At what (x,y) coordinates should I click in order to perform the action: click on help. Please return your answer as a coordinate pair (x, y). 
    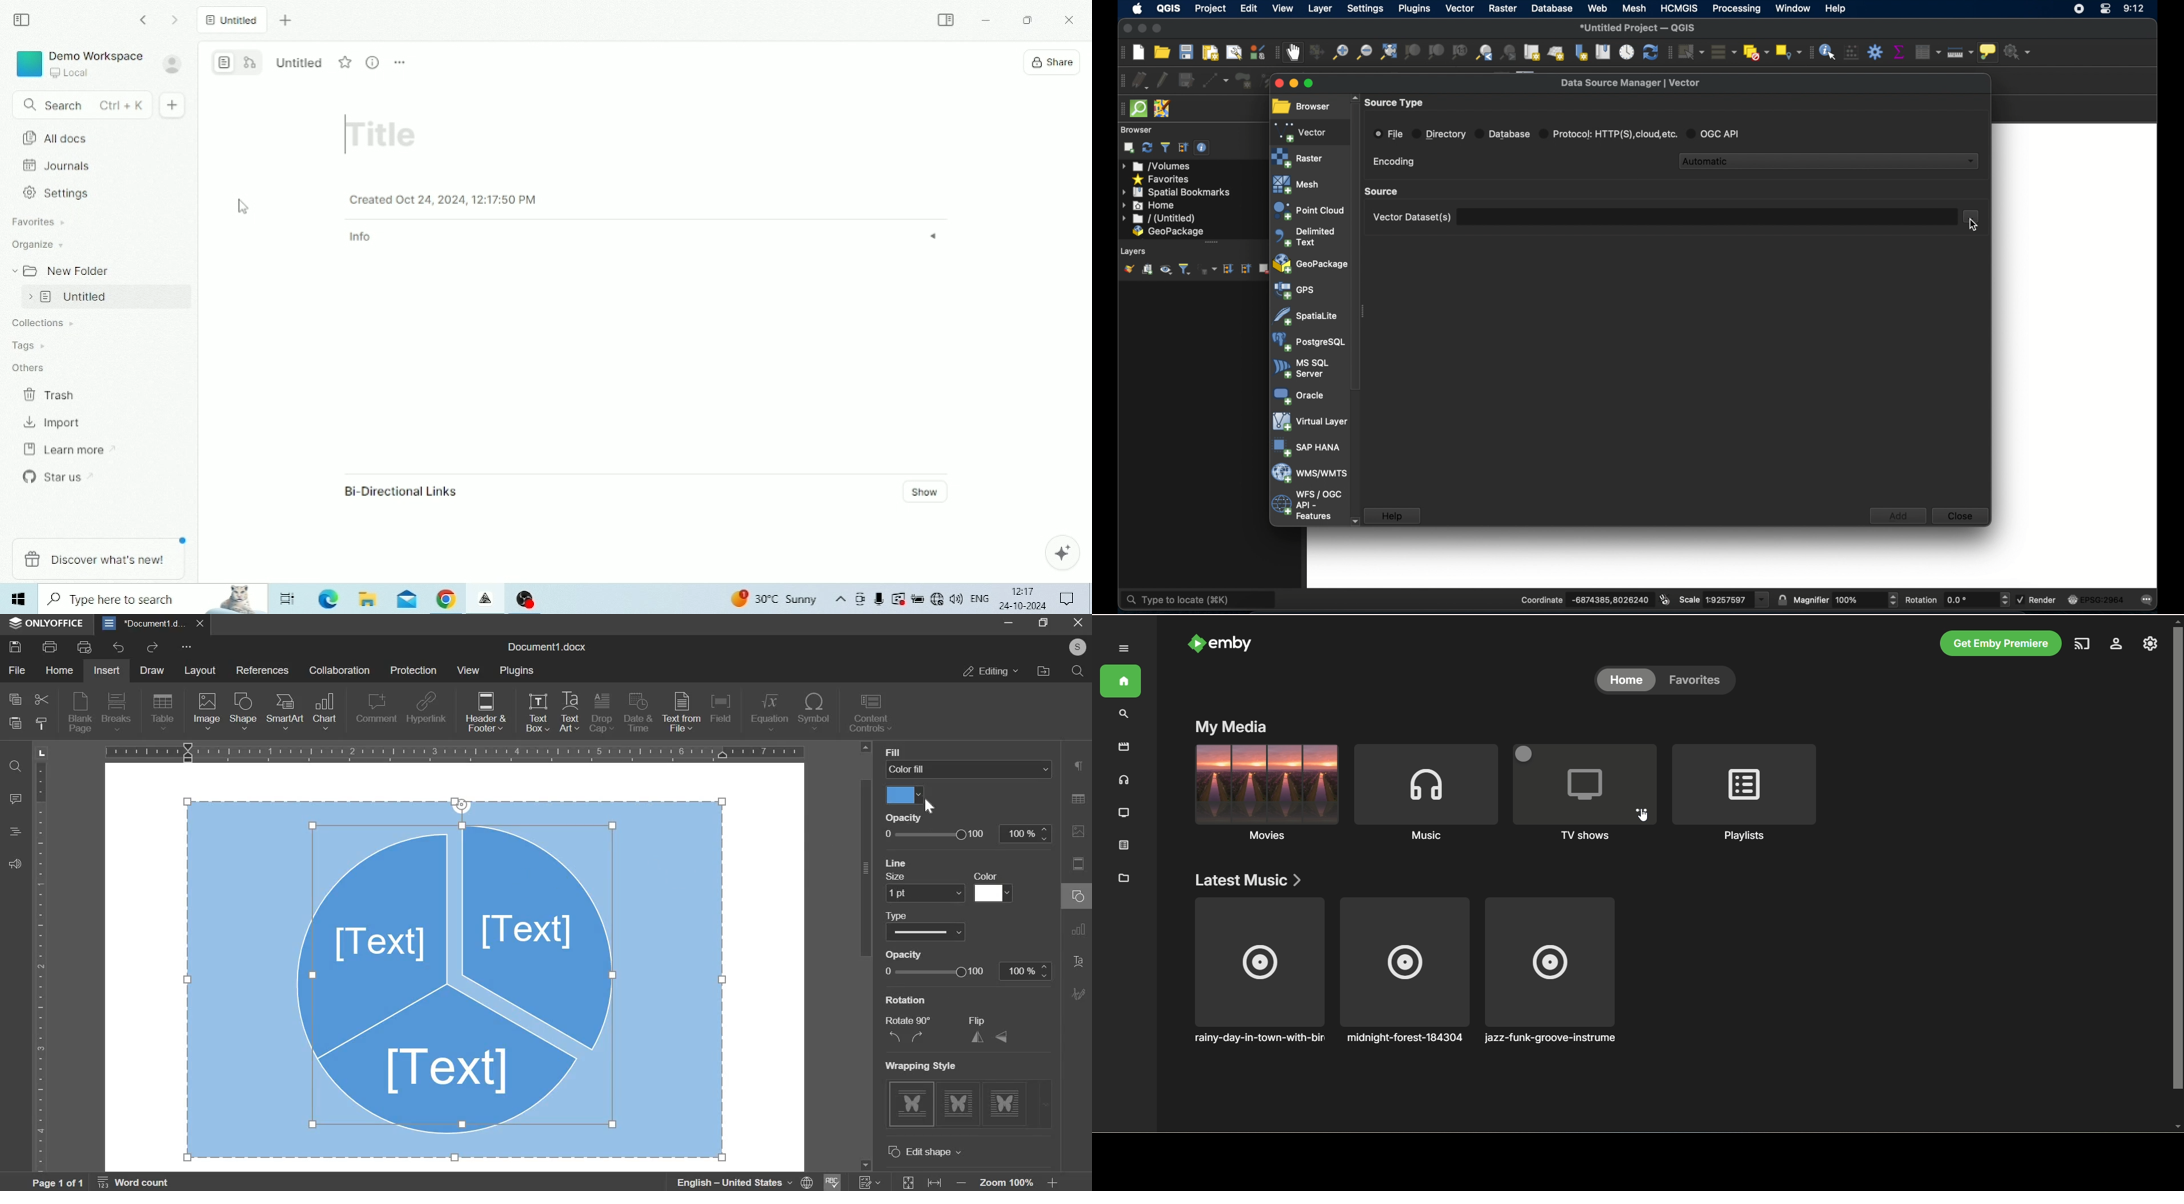
    Looking at the image, I should click on (1840, 9).